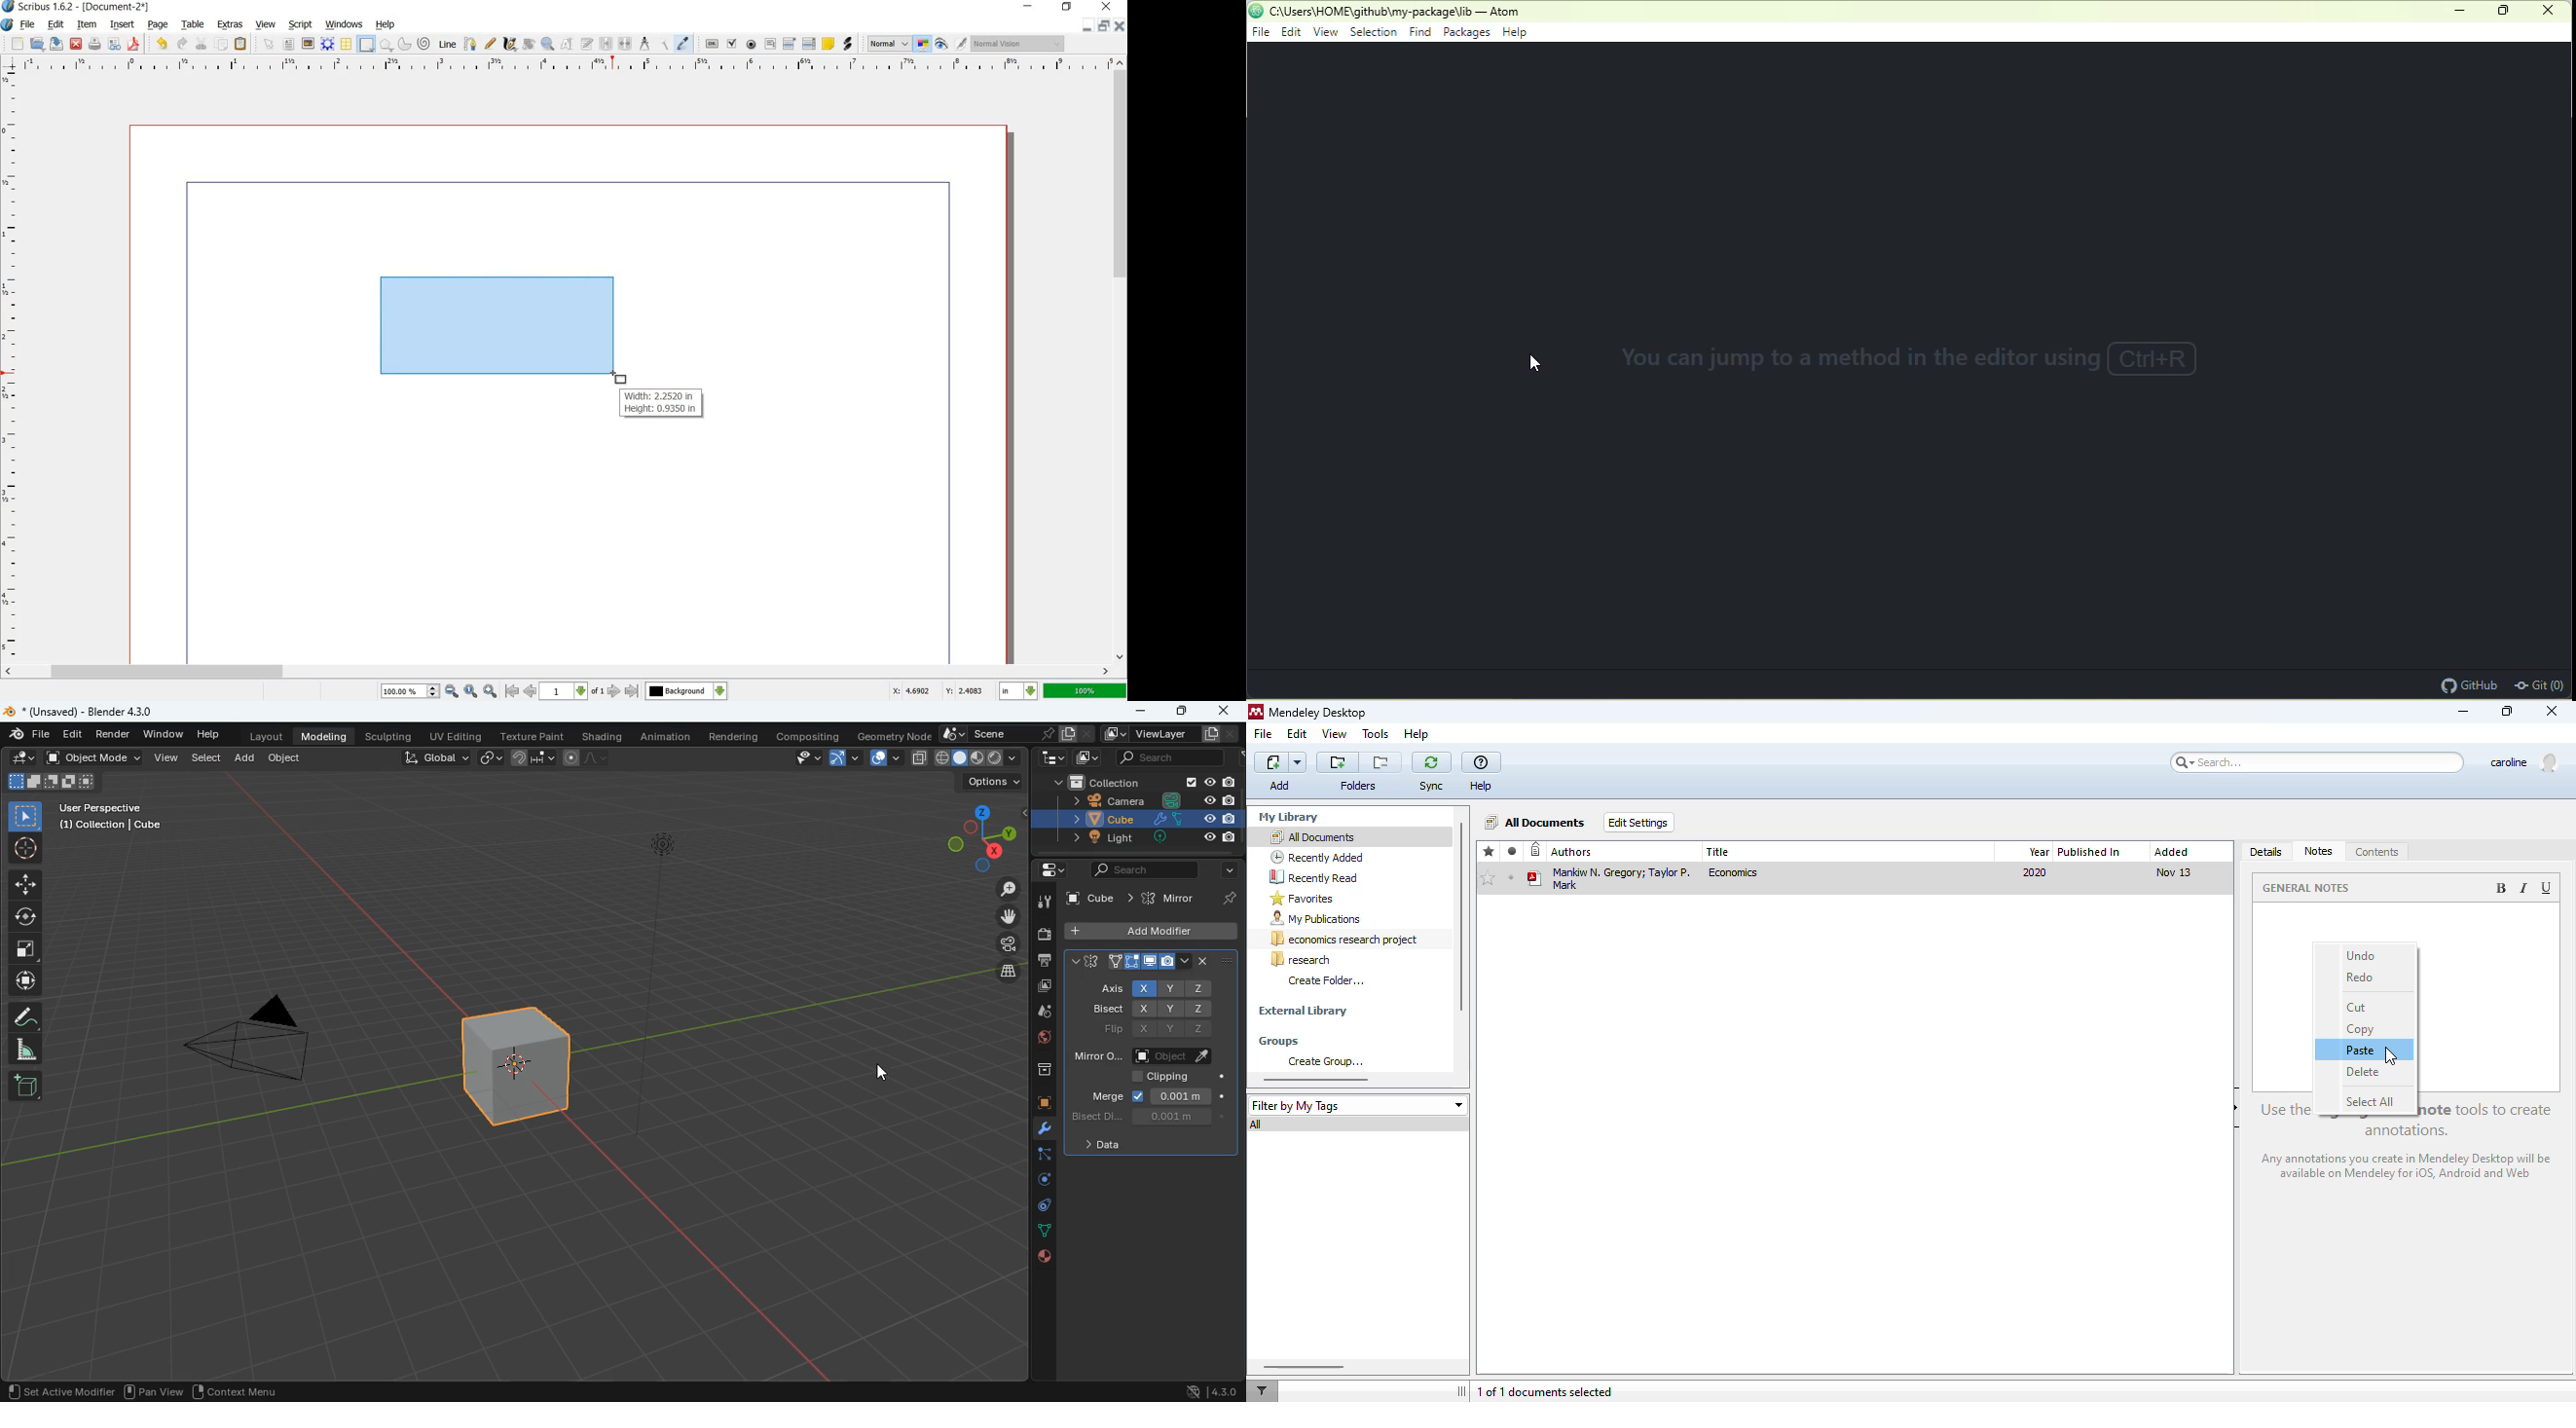 Image resolution: width=2576 pixels, height=1428 pixels. I want to click on edit, so click(1297, 733).